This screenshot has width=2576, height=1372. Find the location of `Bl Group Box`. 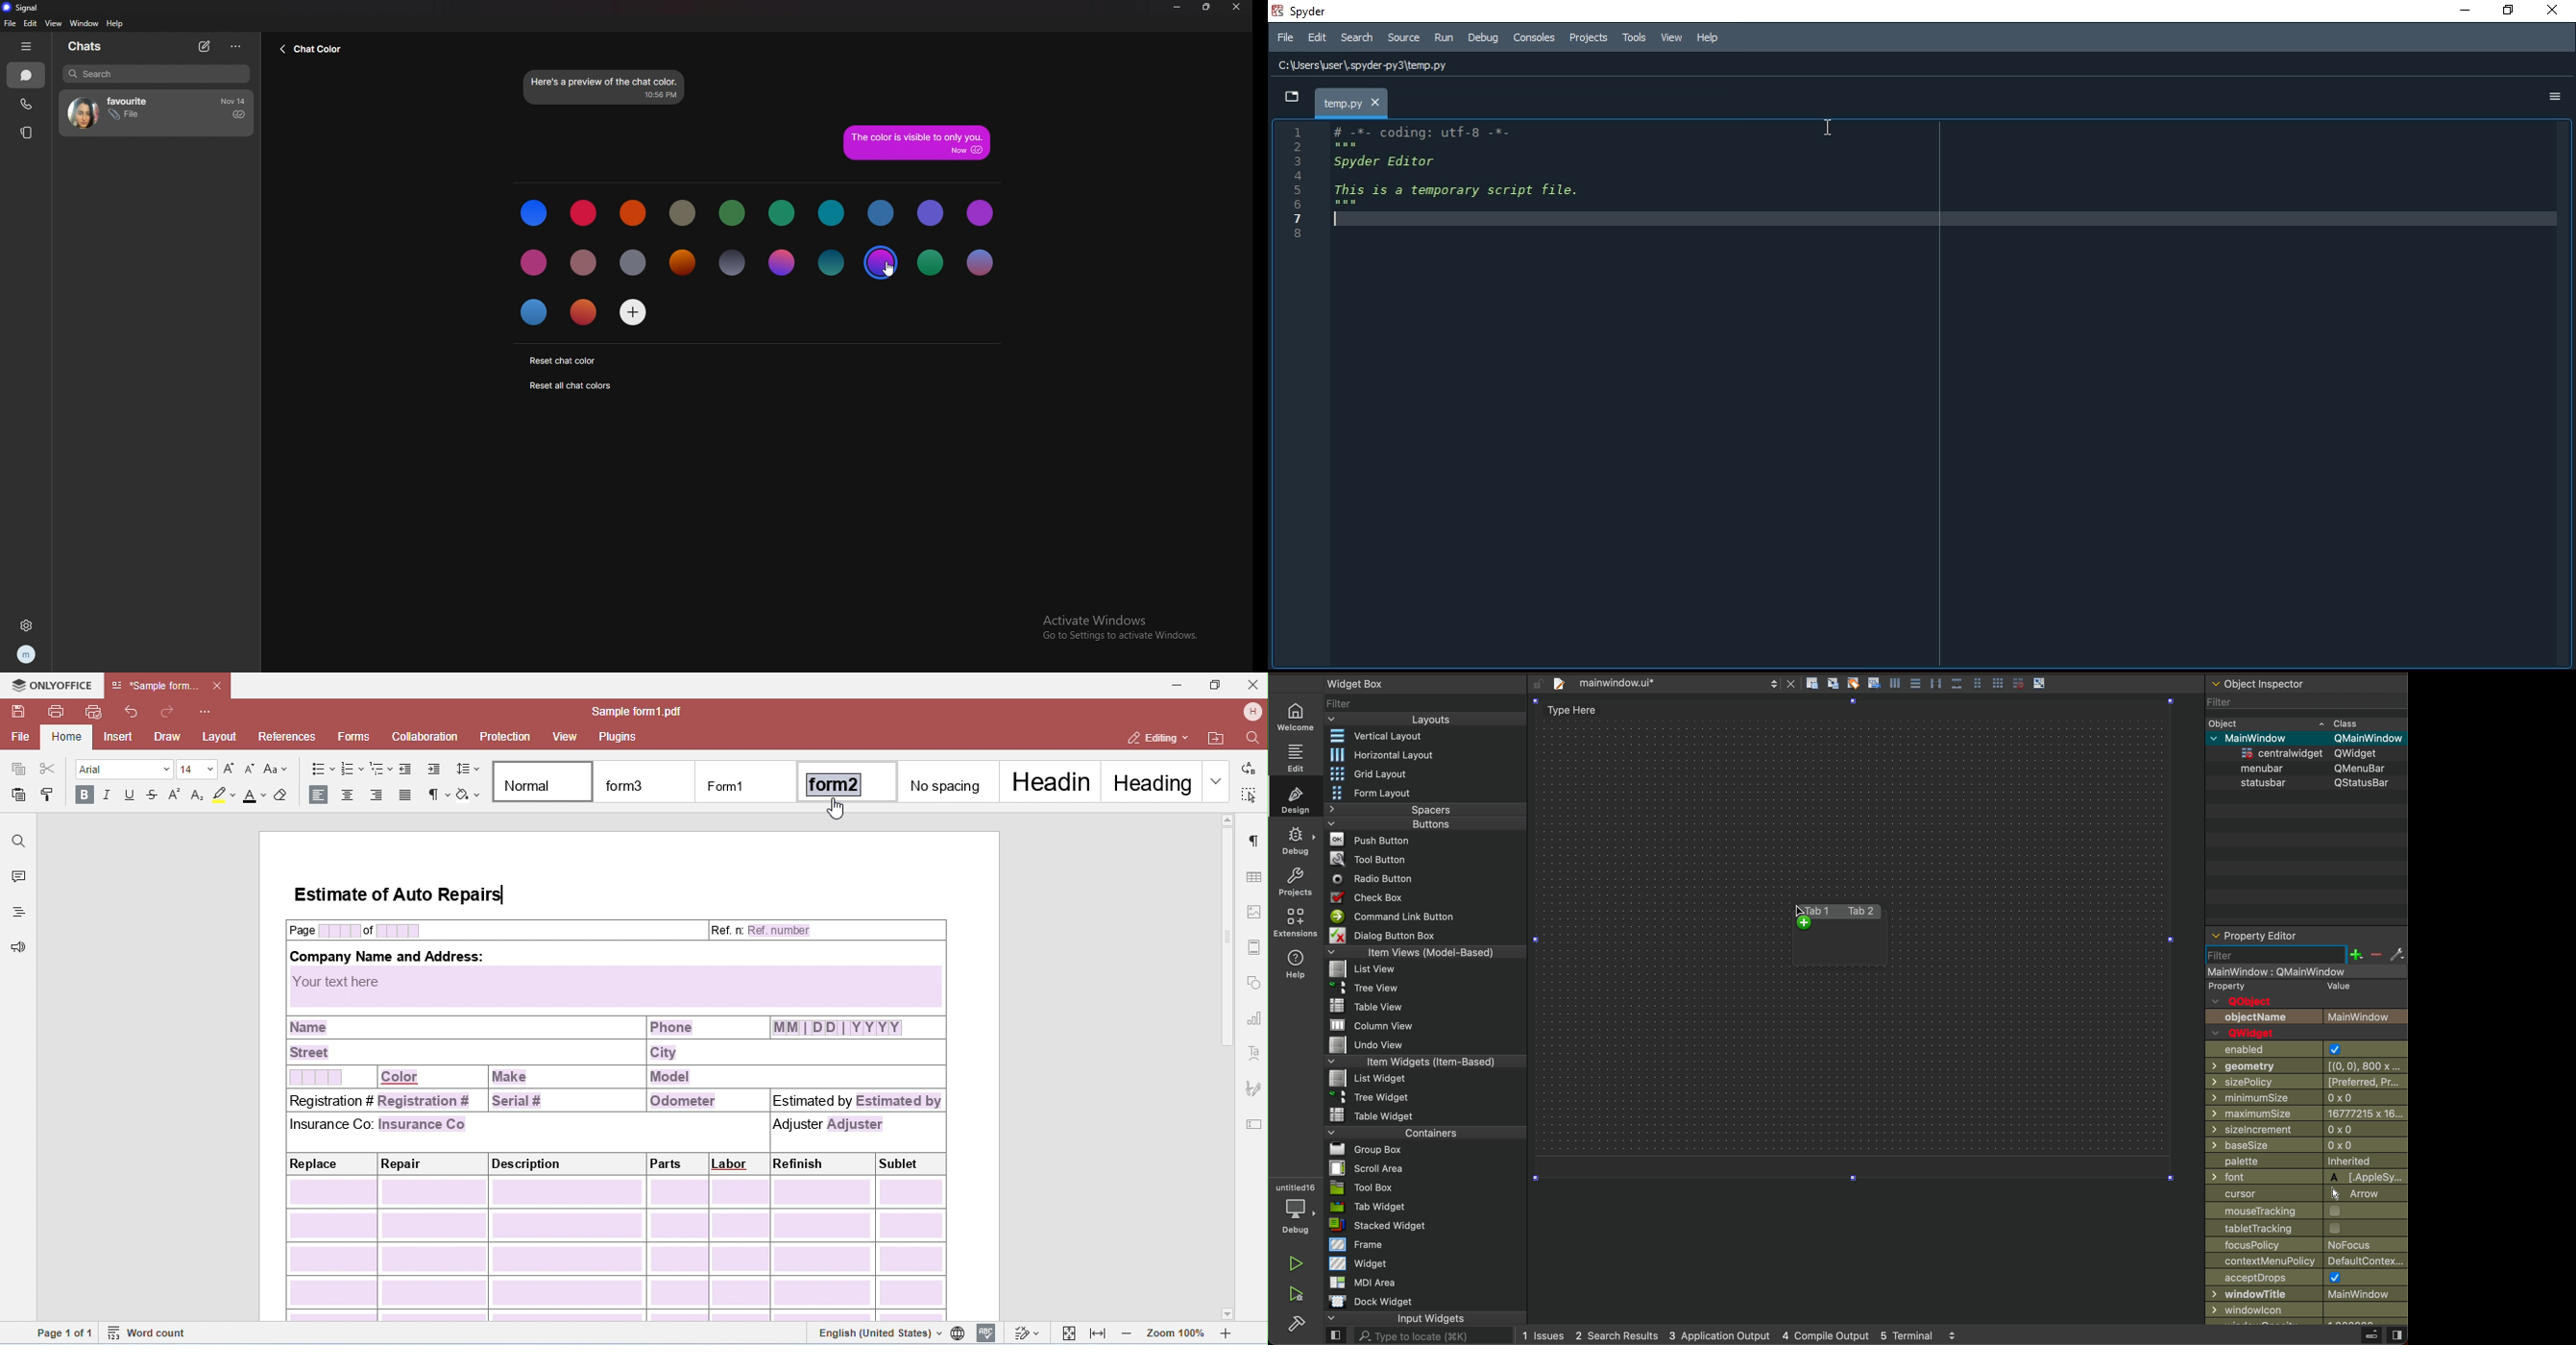

Bl Group Box is located at coordinates (1366, 1147).